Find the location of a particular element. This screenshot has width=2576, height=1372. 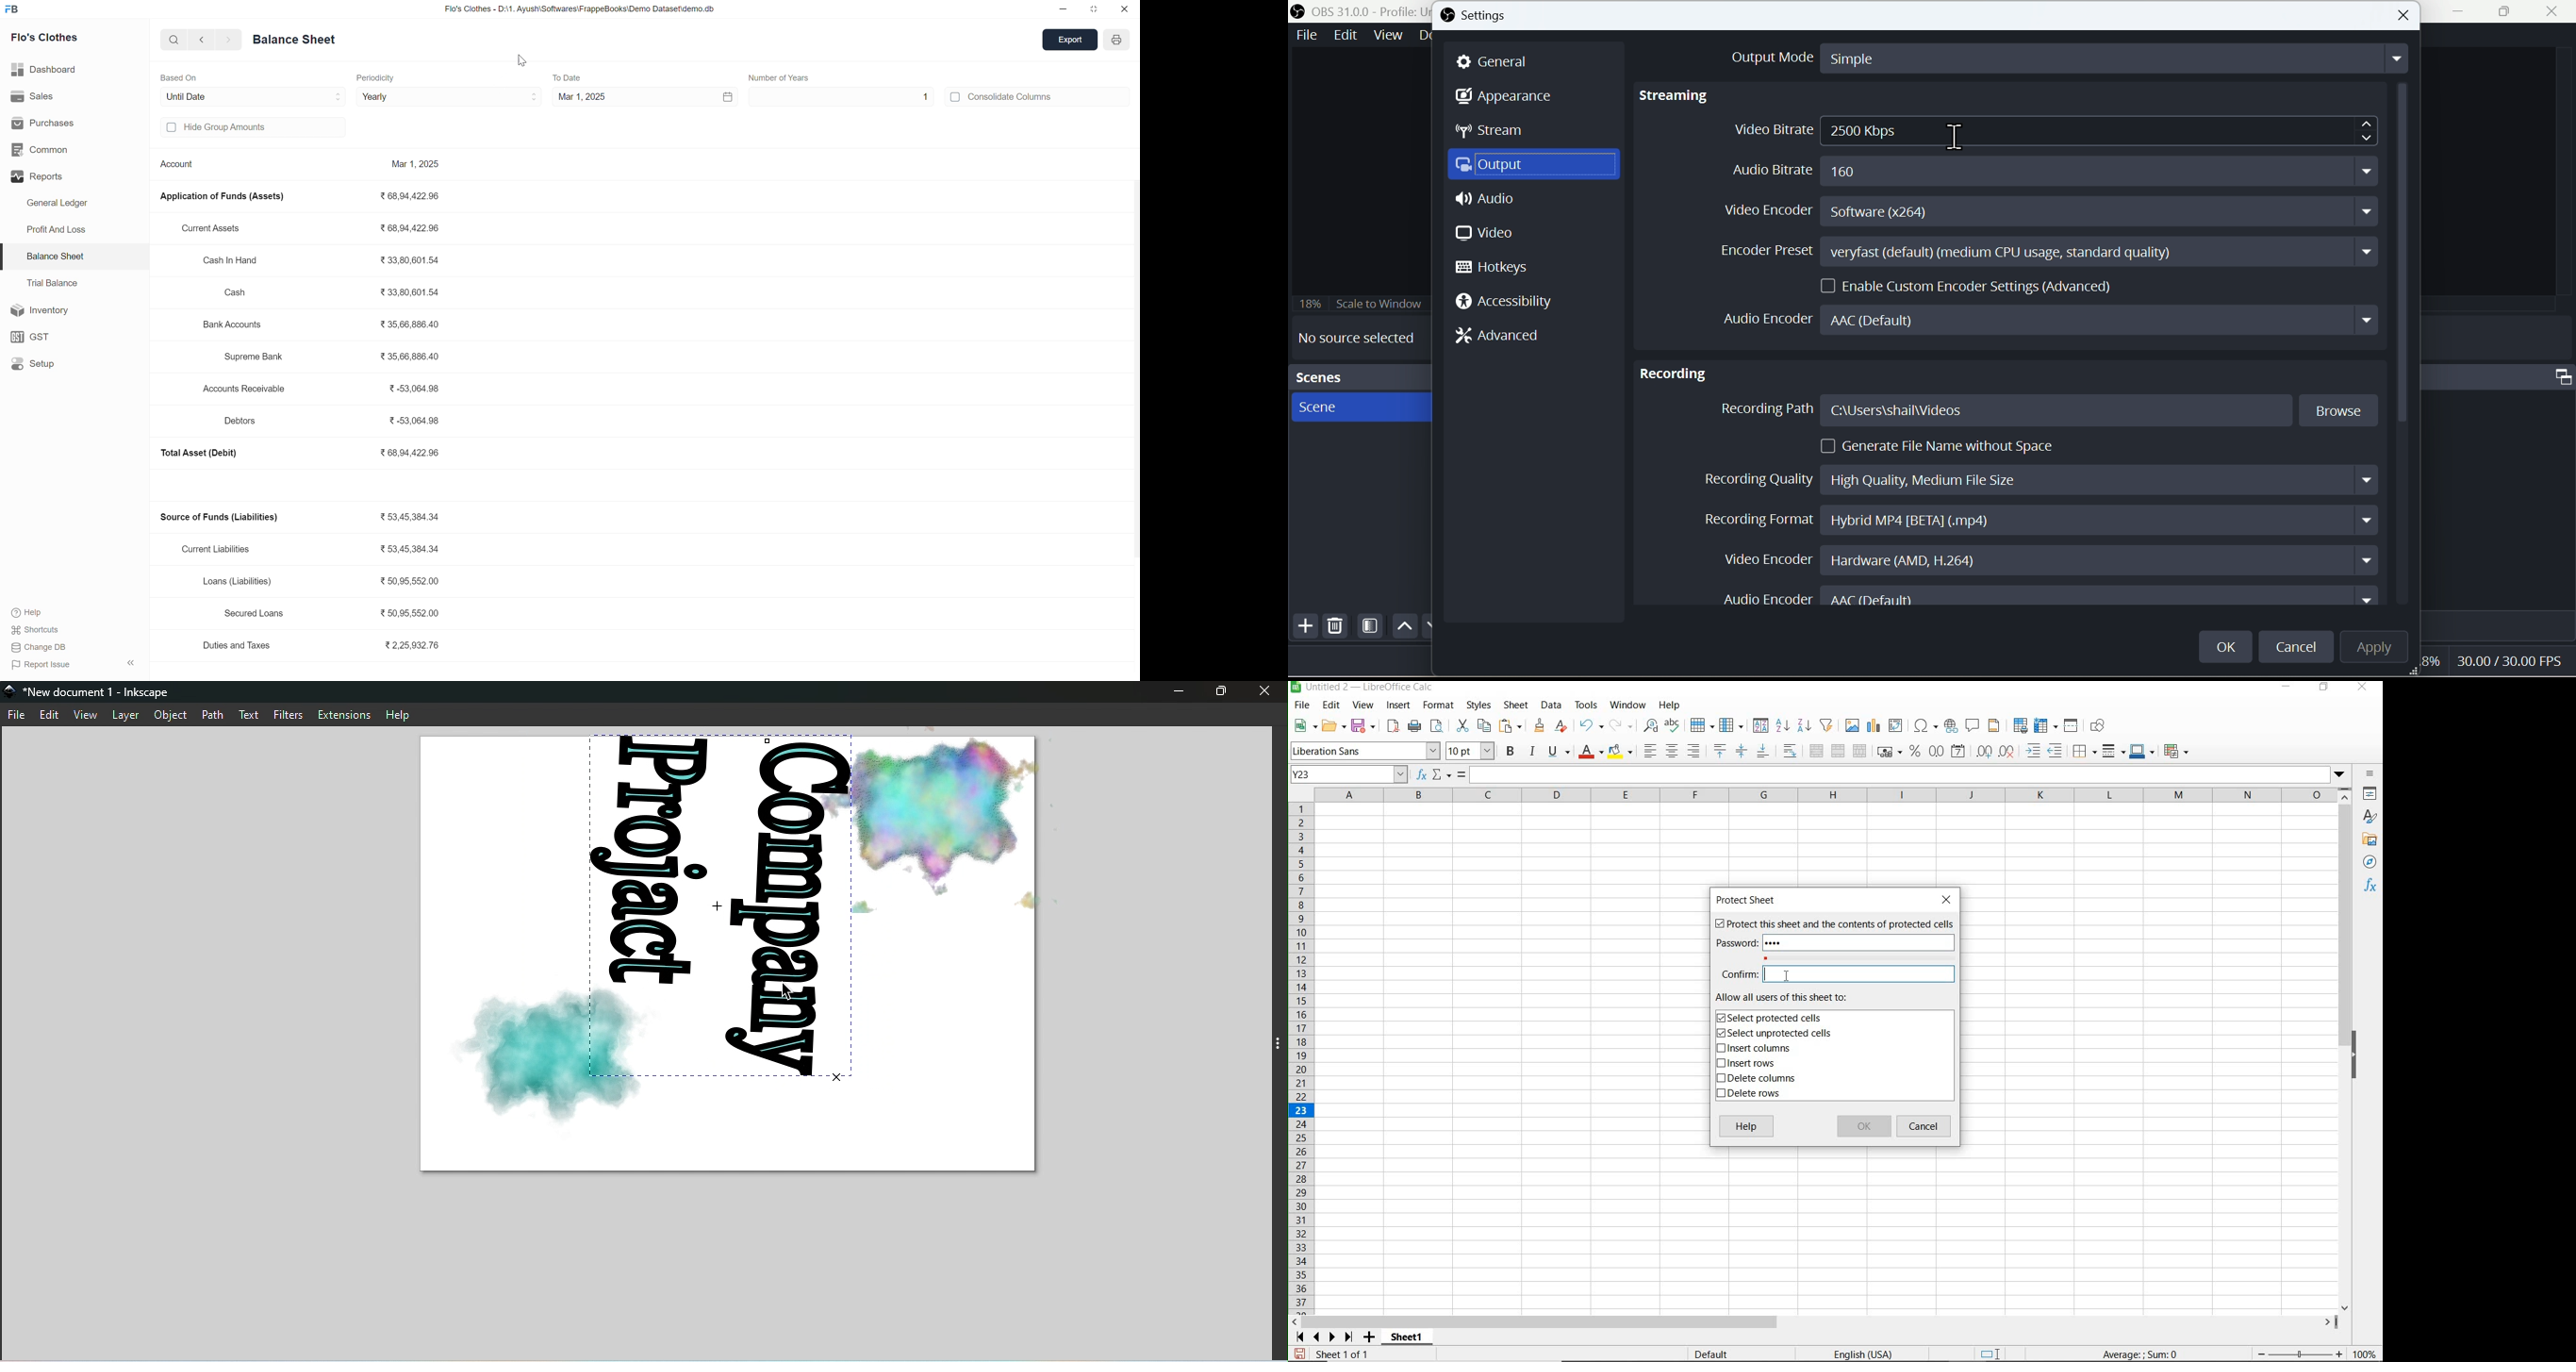

Reports is located at coordinates (66, 177).